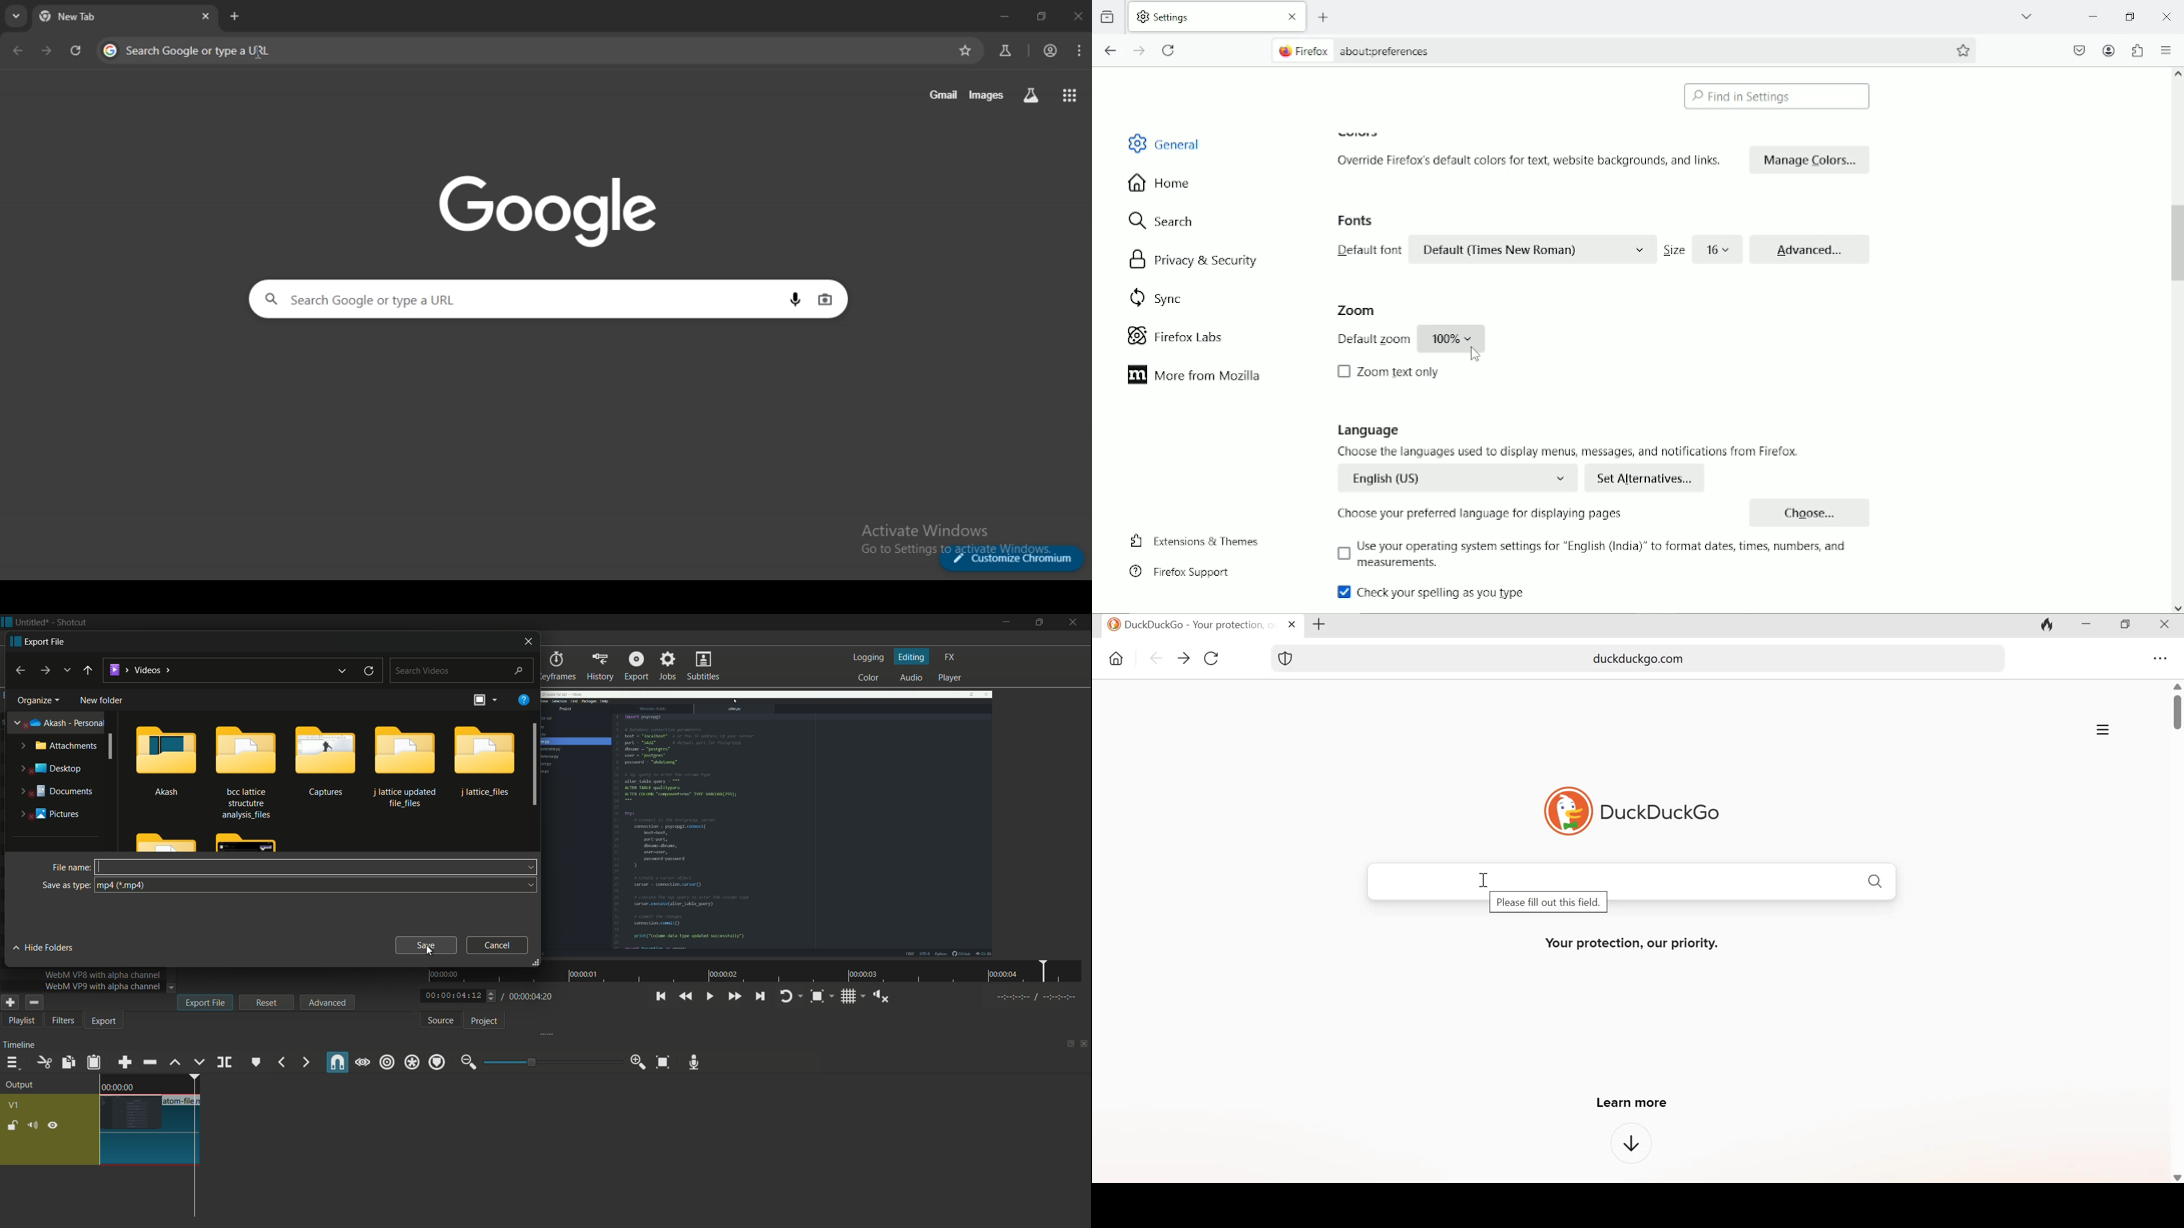 This screenshot has width=2184, height=1232. What do you see at coordinates (786, 997) in the screenshot?
I see `toggle player looping` at bounding box center [786, 997].